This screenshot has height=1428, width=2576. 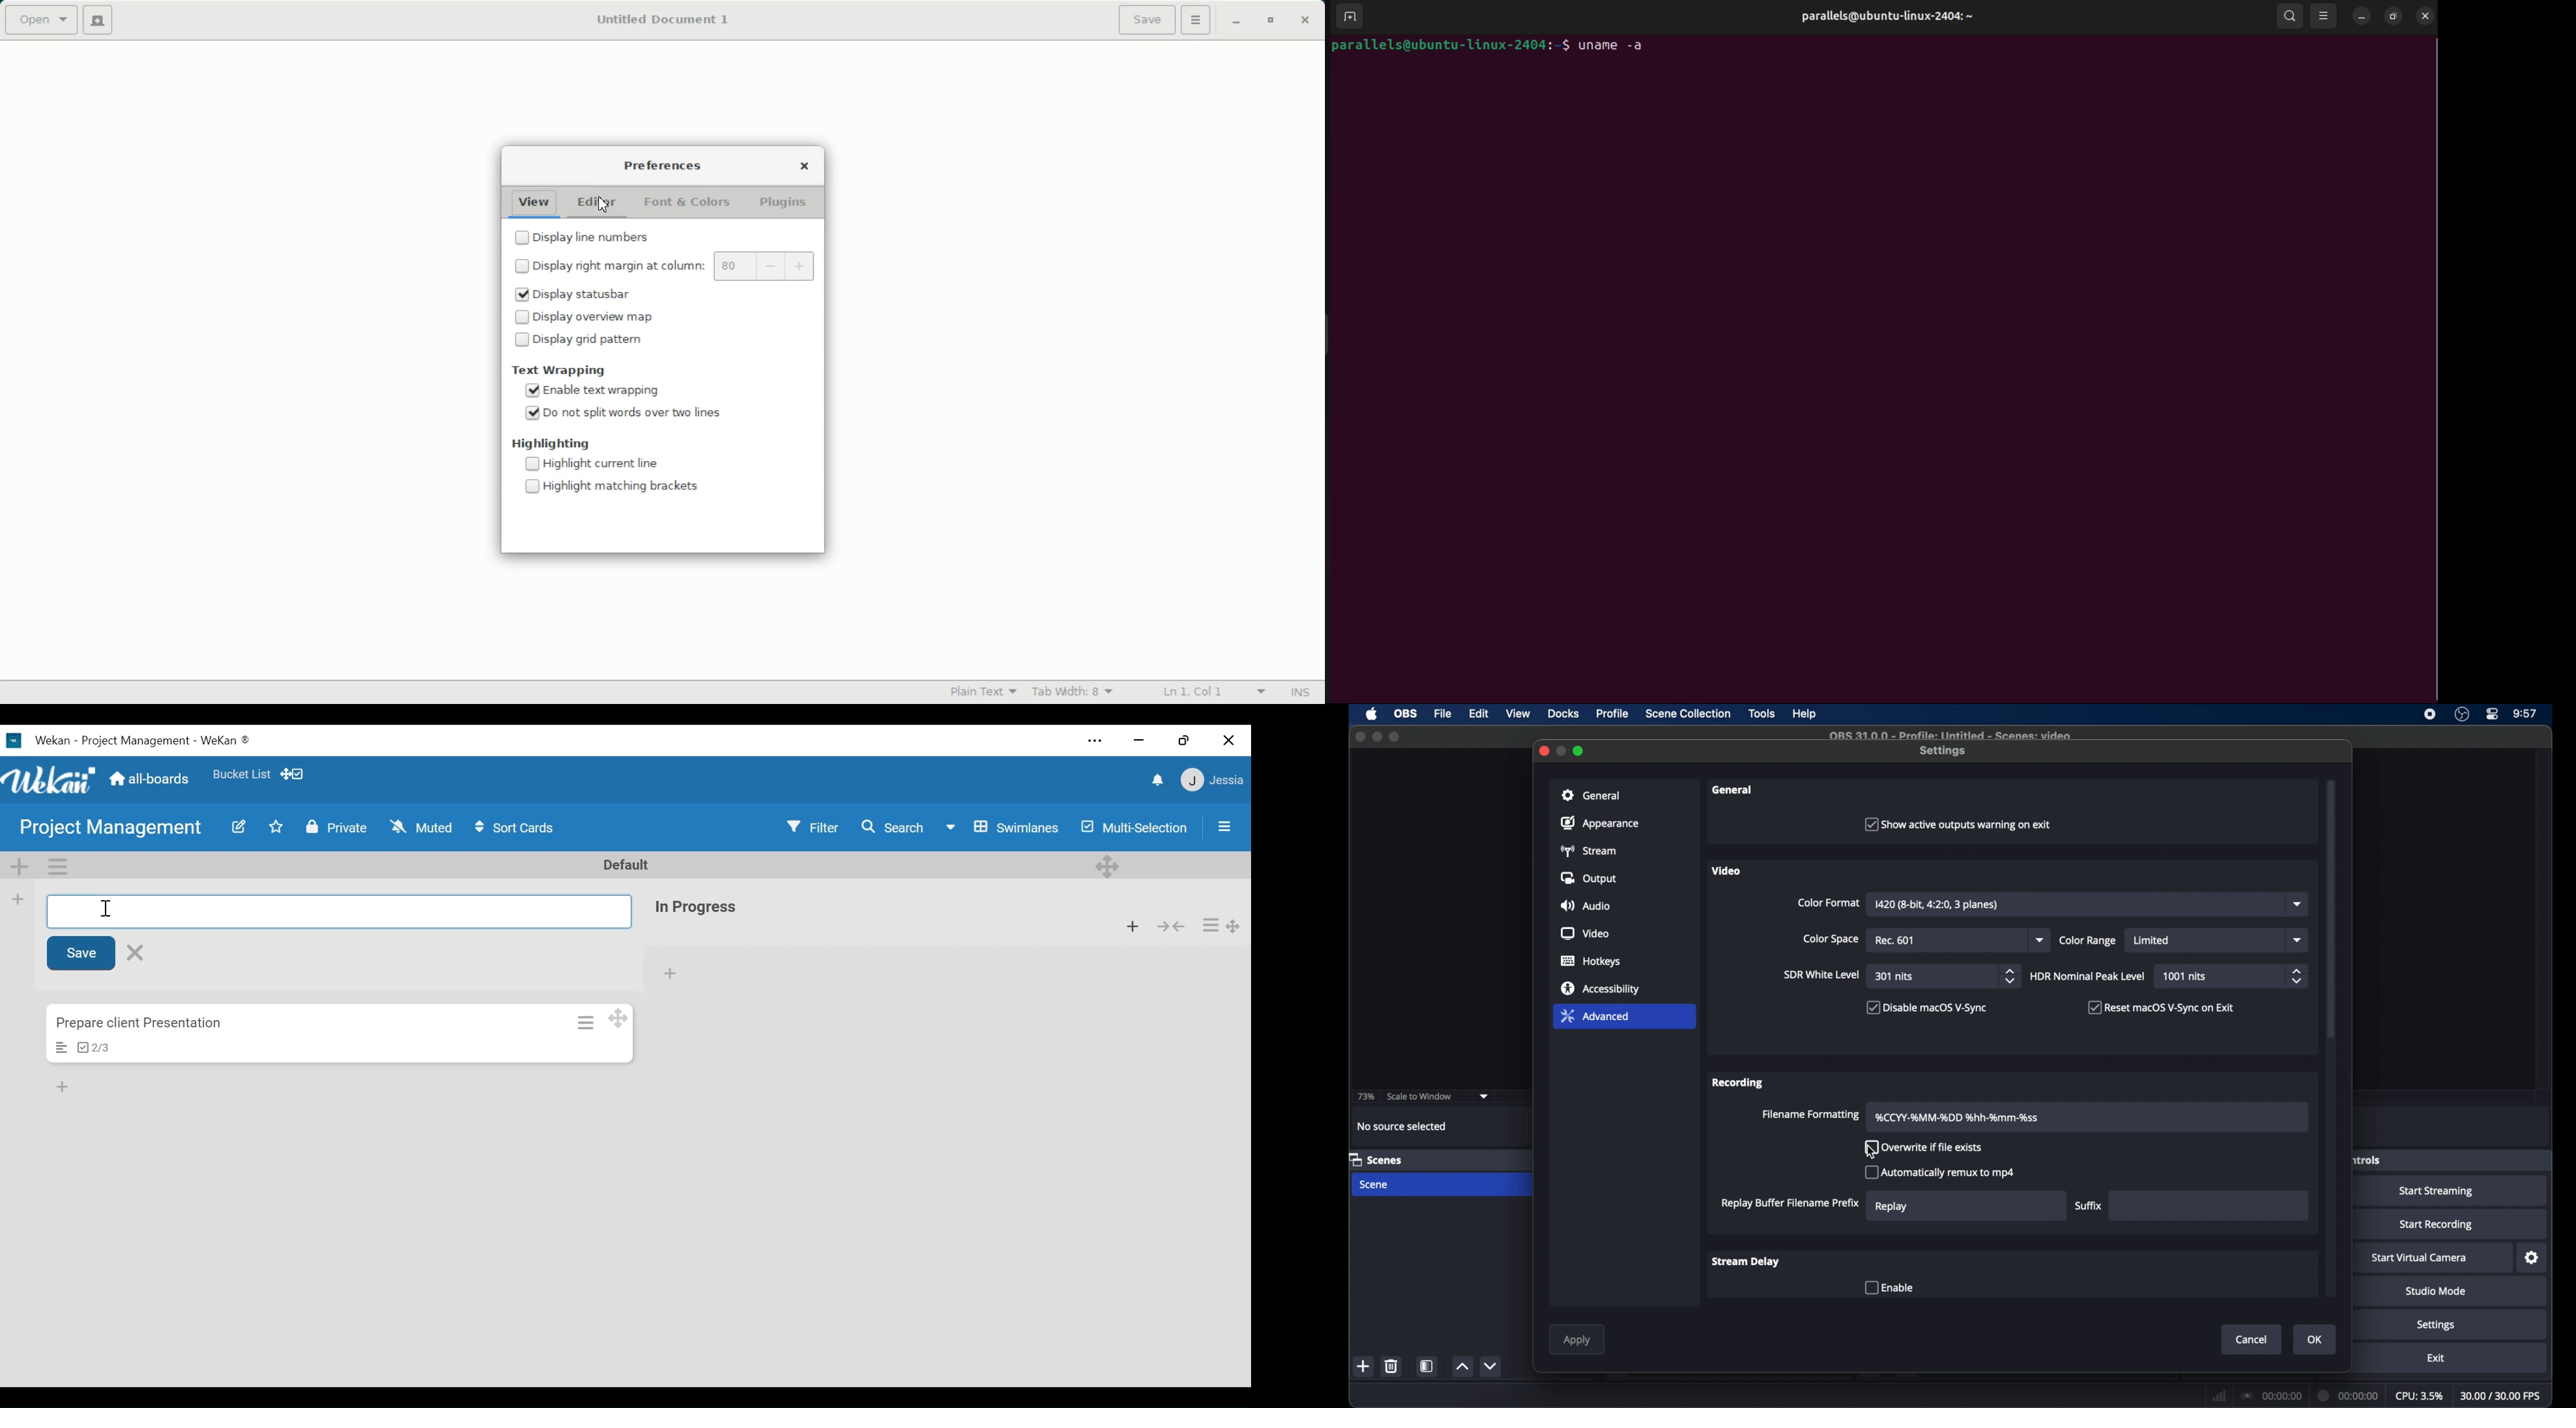 What do you see at coordinates (1725, 871) in the screenshot?
I see `video` at bounding box center [1725, 871].